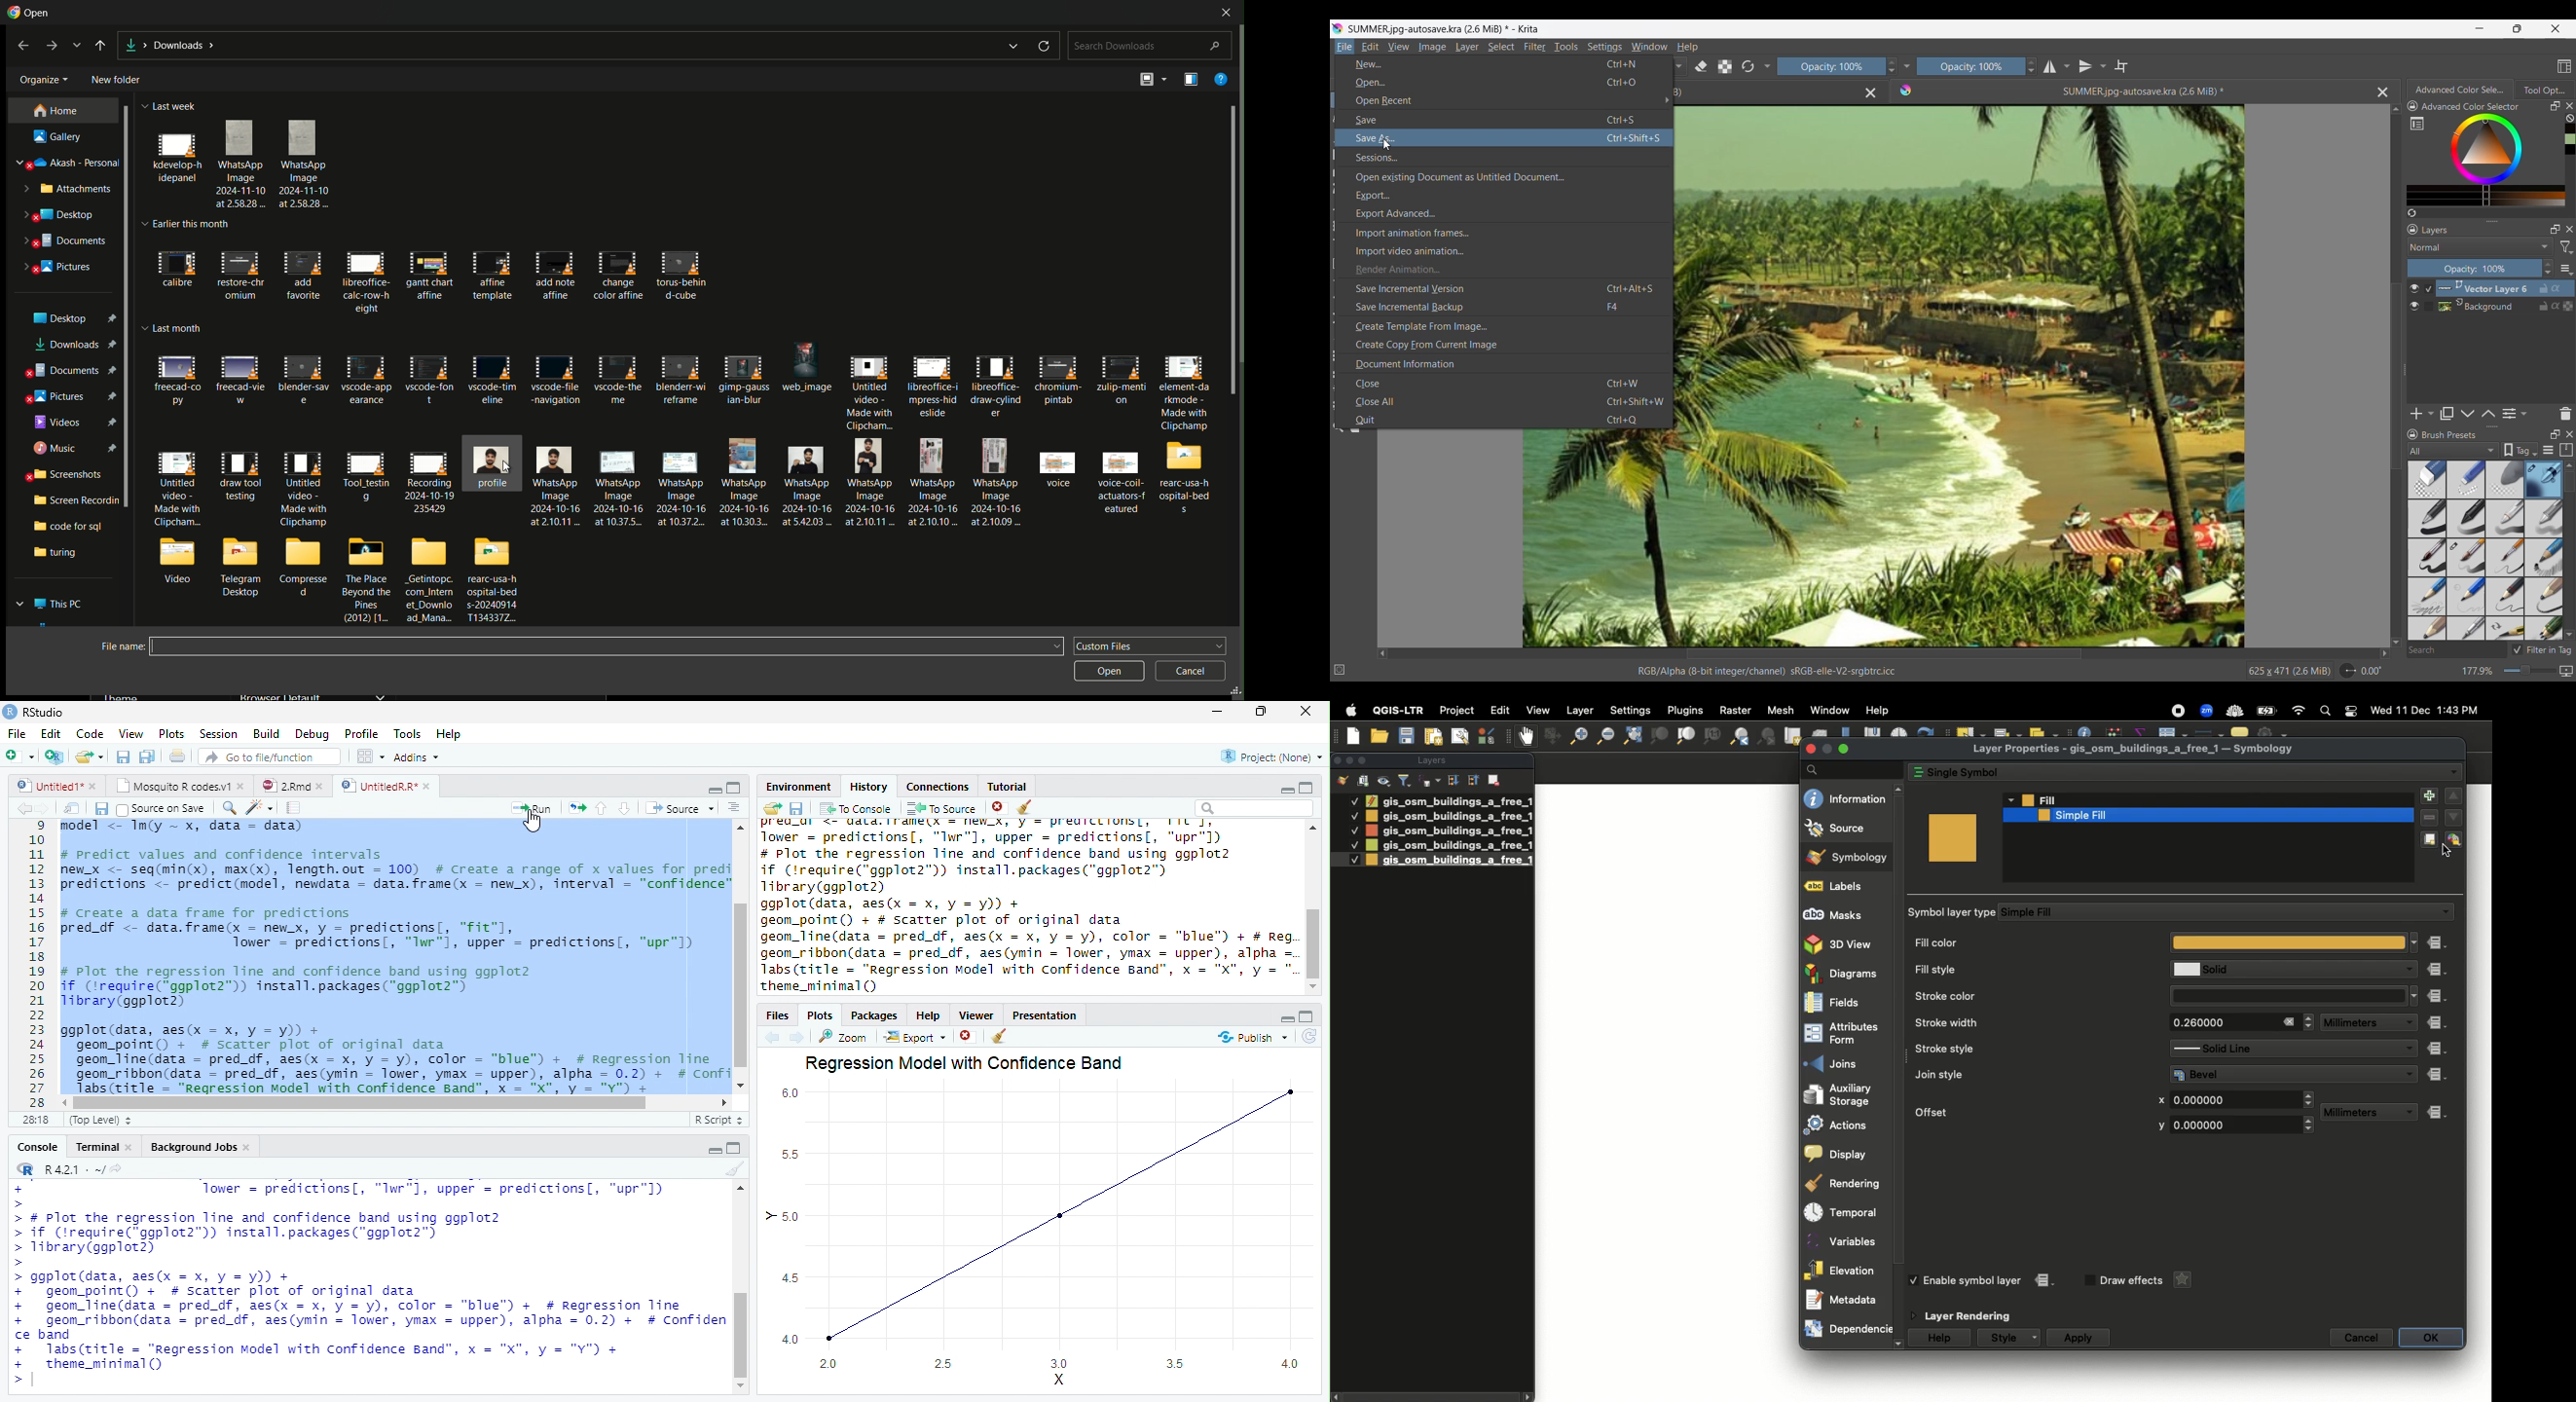 The image size is (2576, 1428). I want to click on akash personal, so click(68, 164).